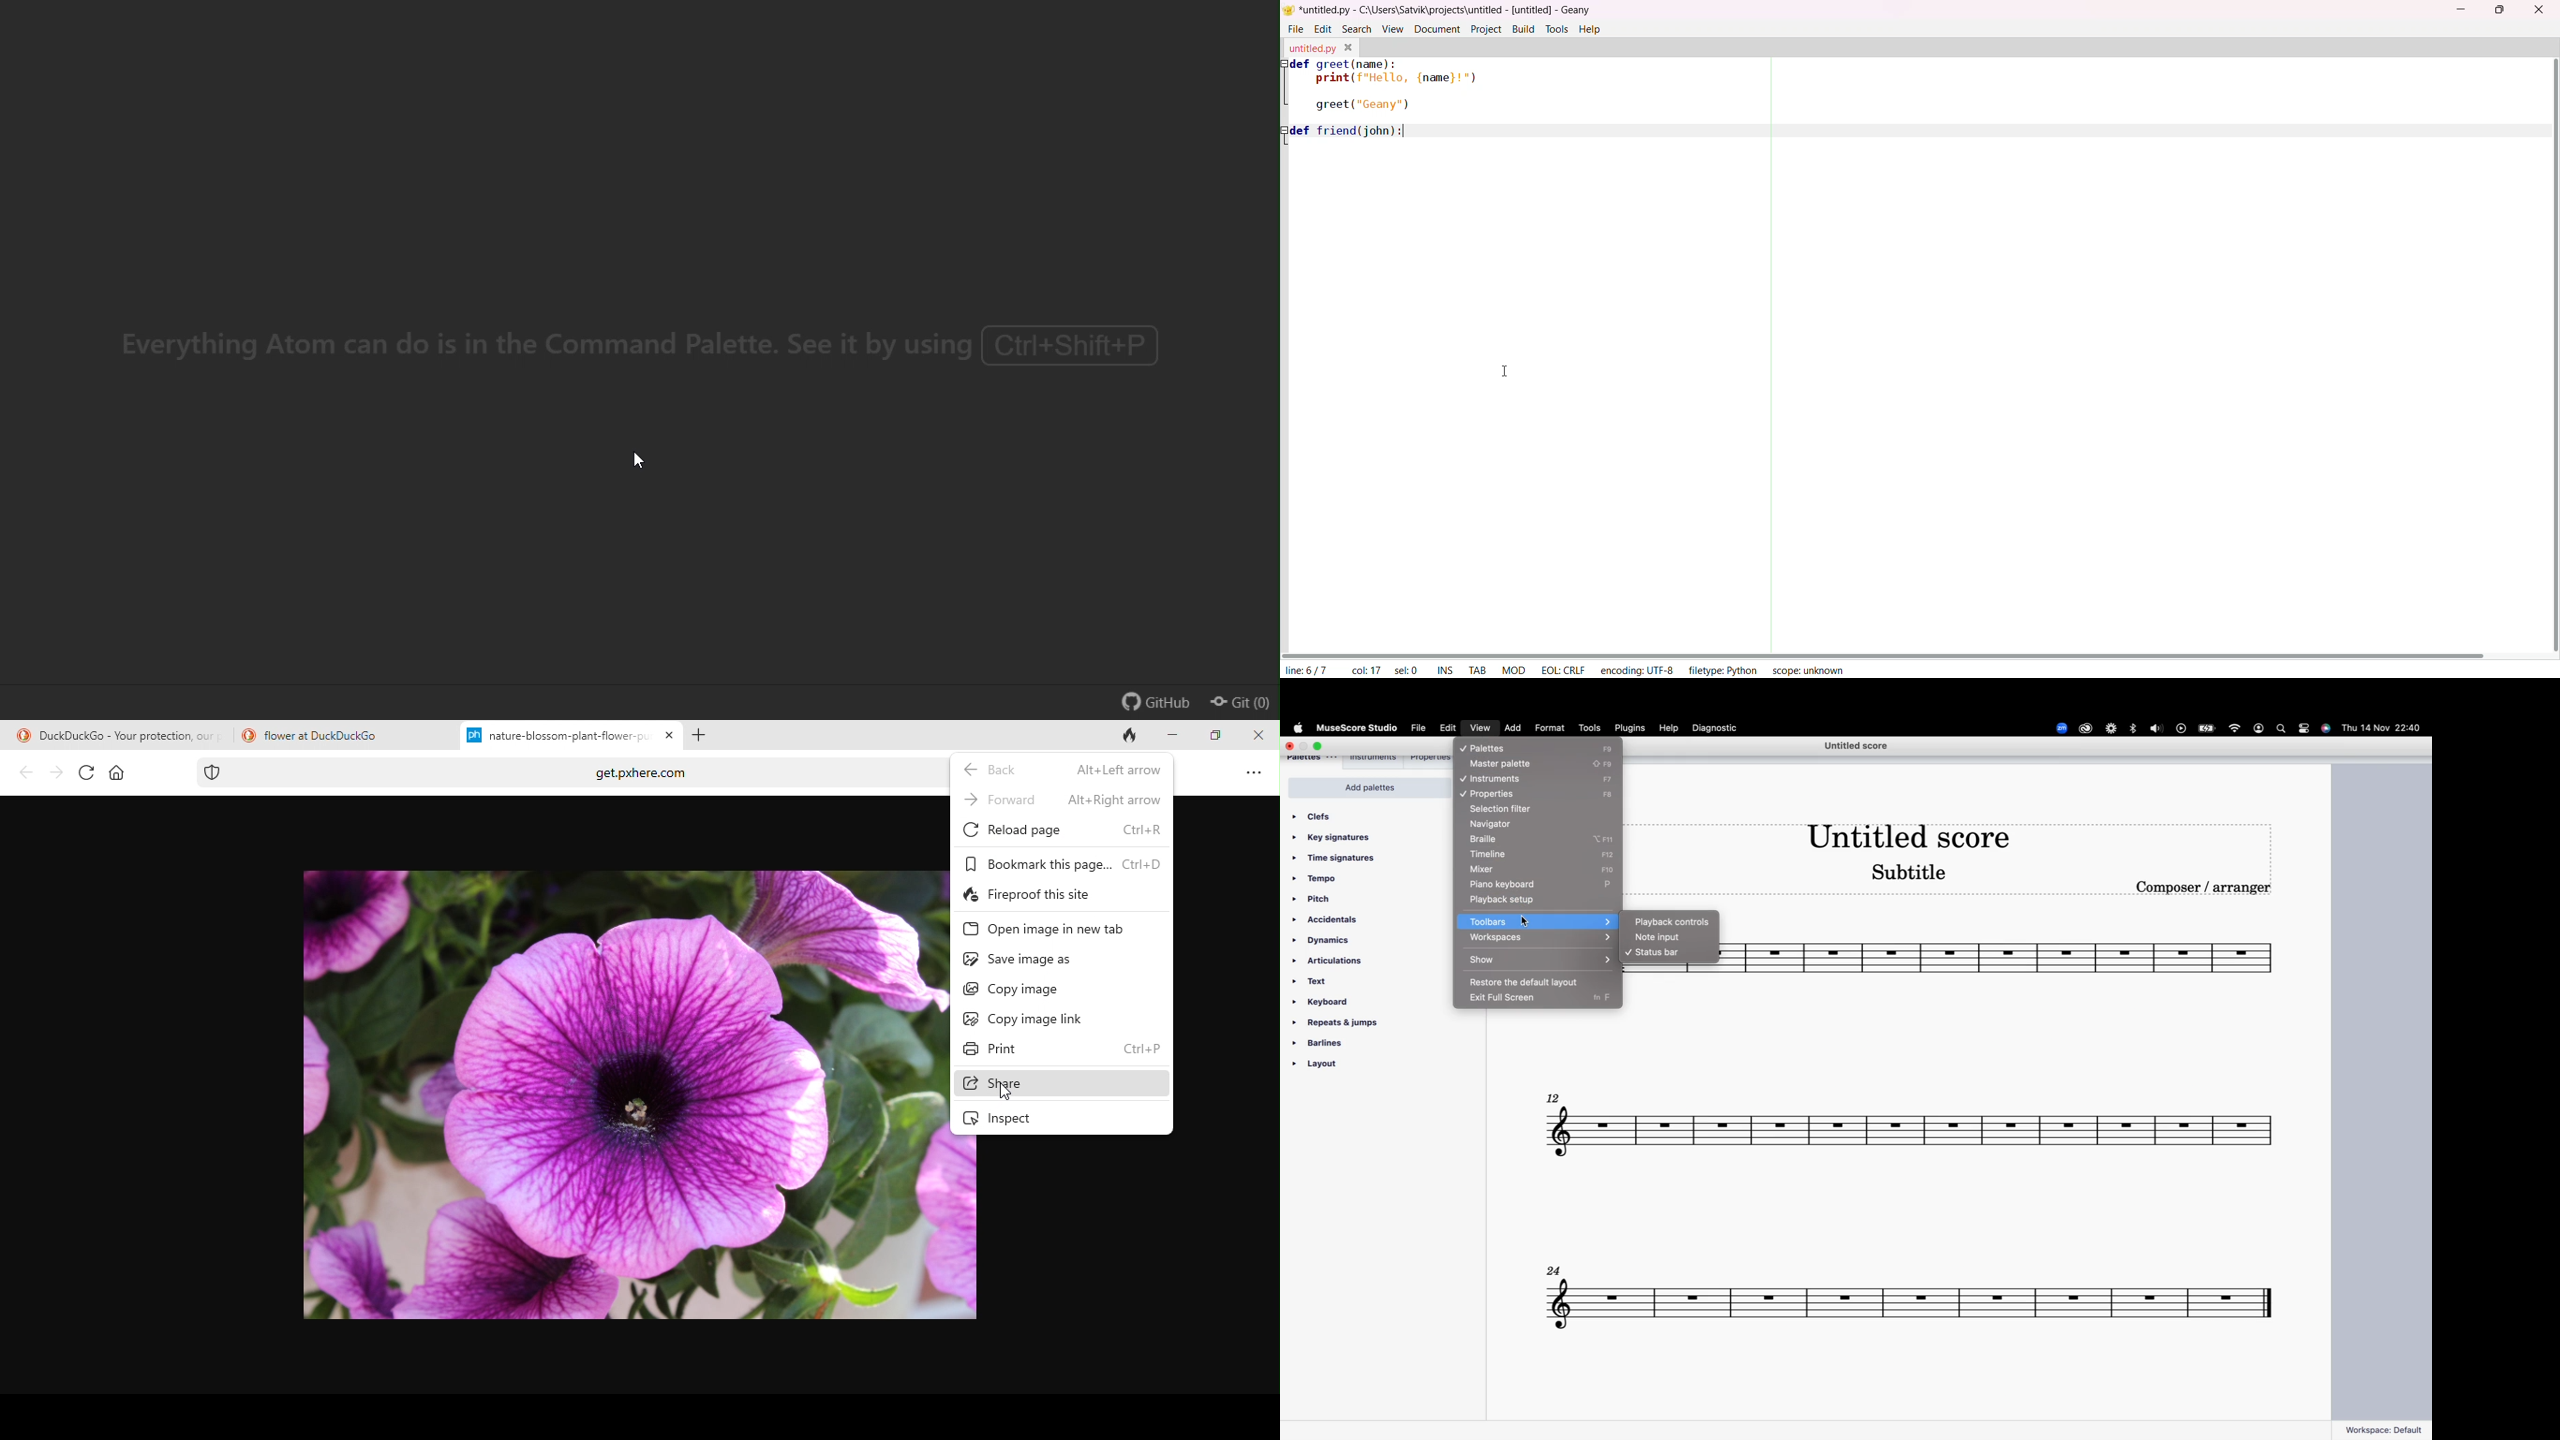 This screenshot has width=2576, height=1456. Describe the element at coordinates (1289, 745) in the screenshot. I see `close` at that location.